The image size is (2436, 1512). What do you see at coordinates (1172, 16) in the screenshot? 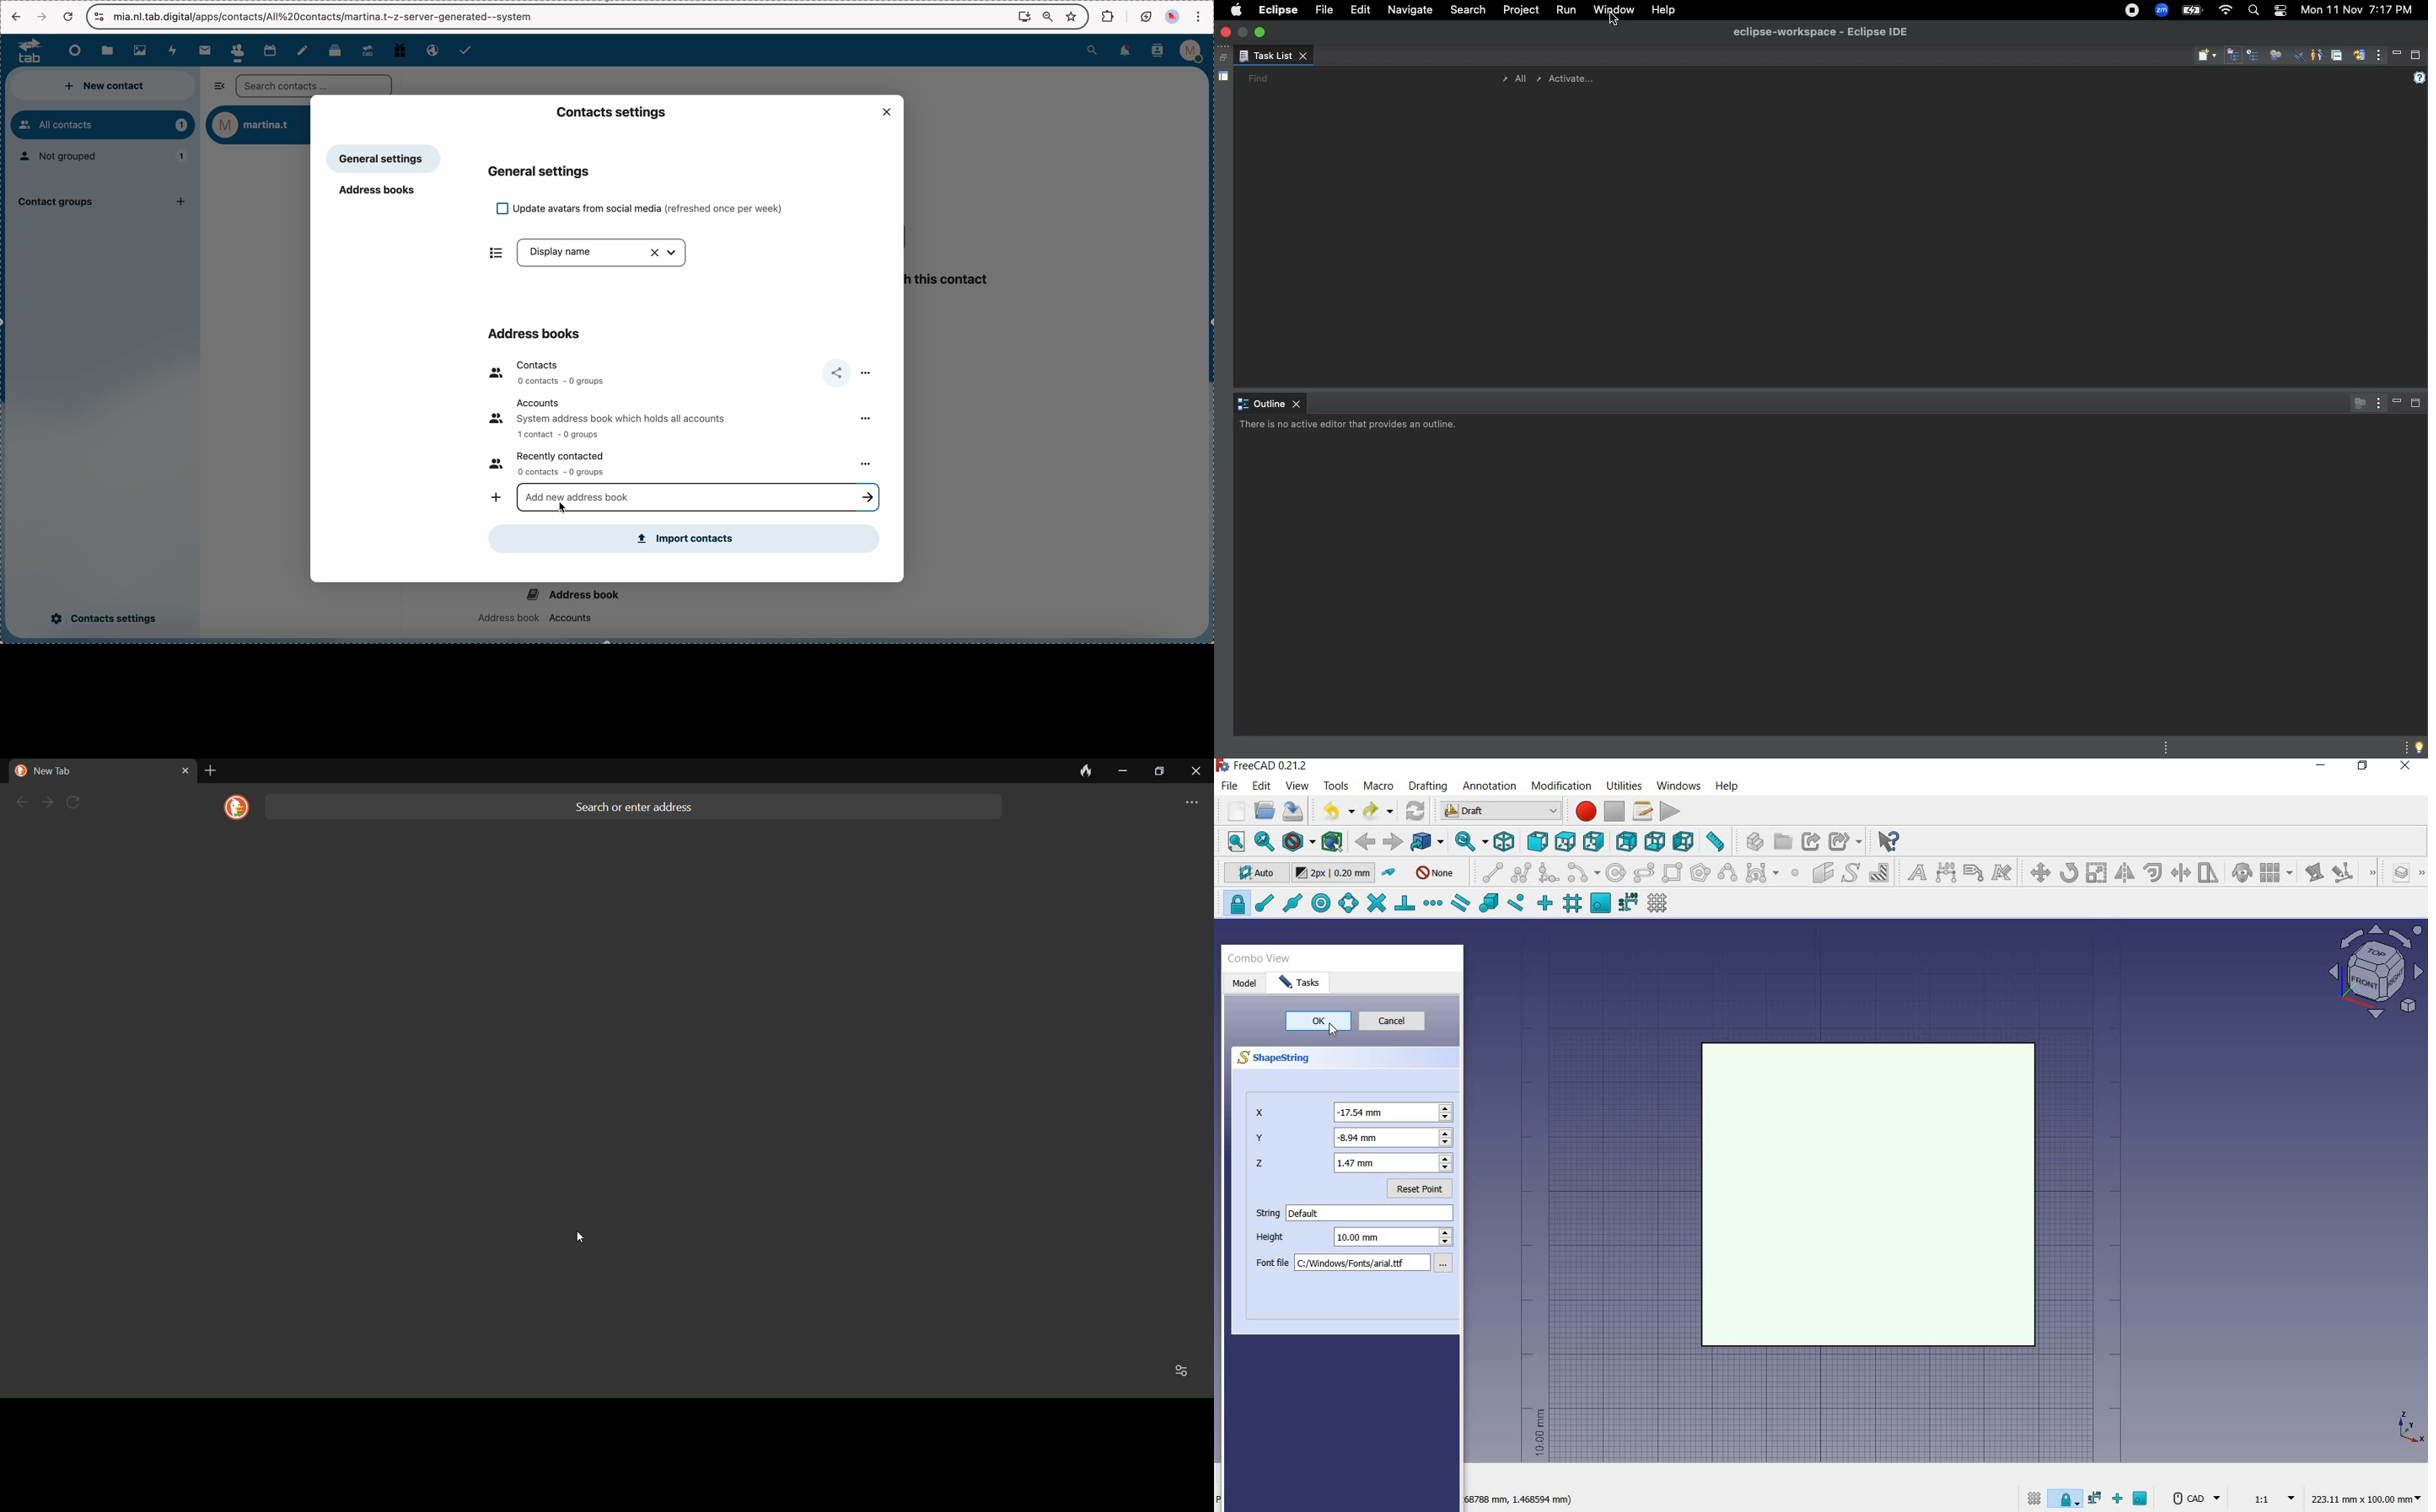
I see `profile picture` at bounding box center [1172, 16].